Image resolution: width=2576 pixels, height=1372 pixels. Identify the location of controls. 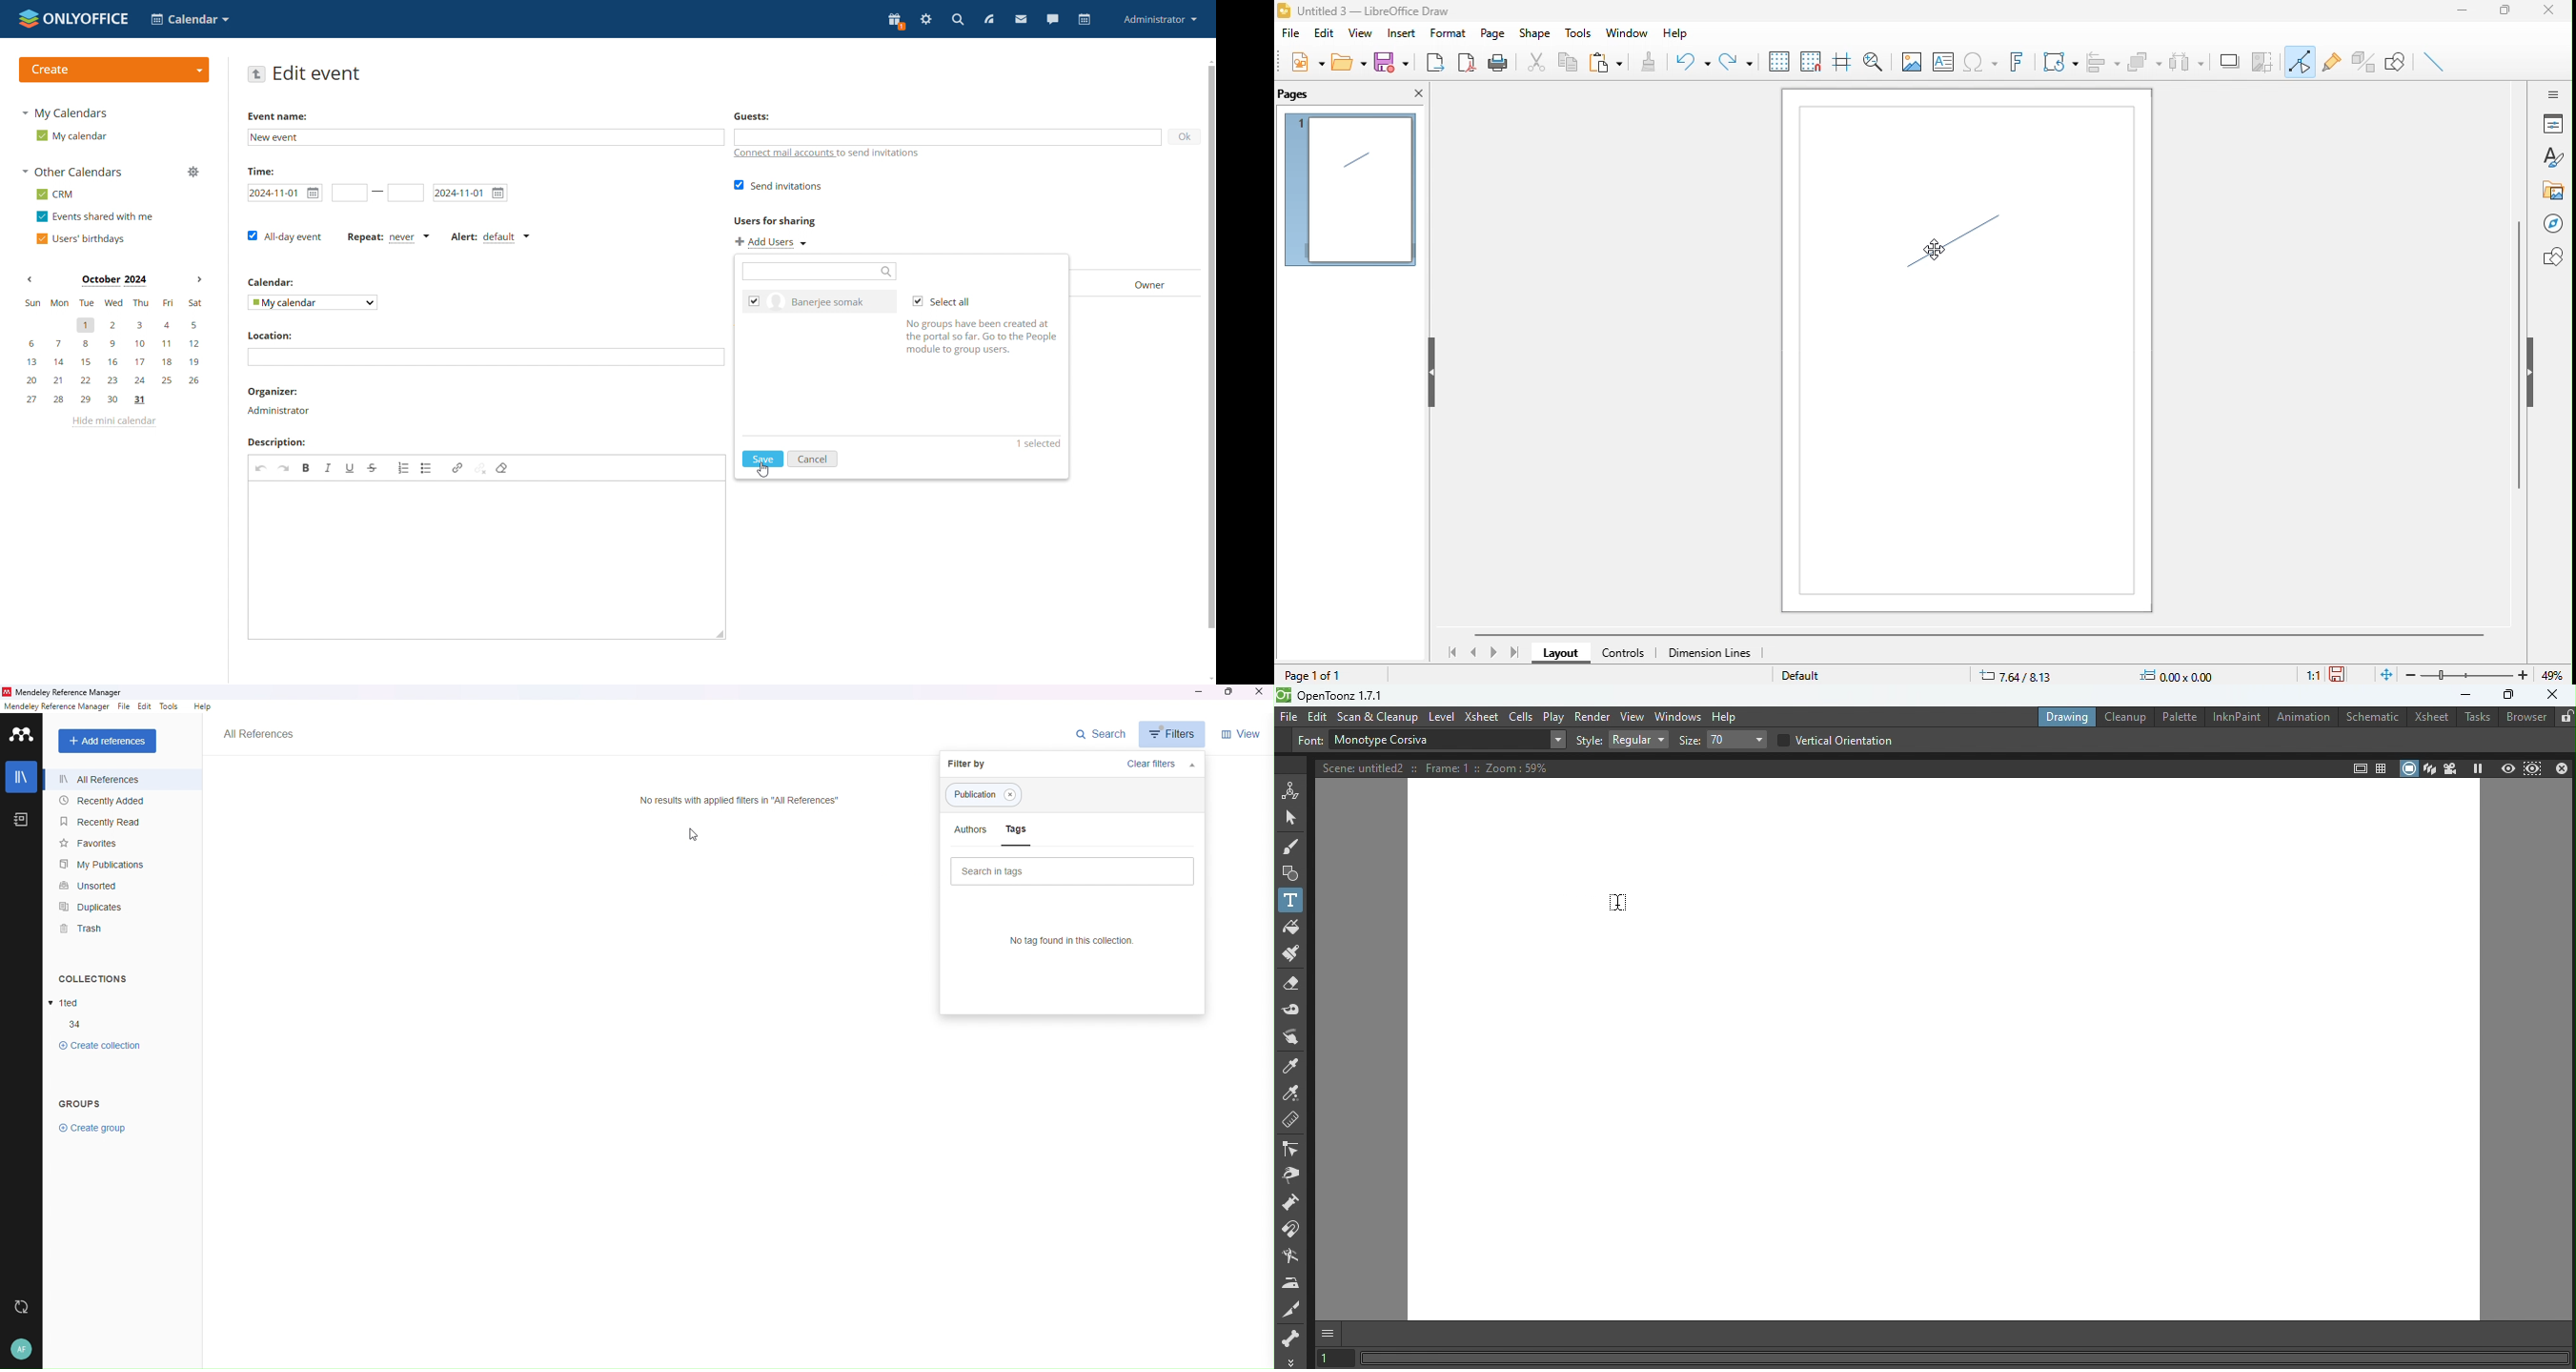
(1624, 655).